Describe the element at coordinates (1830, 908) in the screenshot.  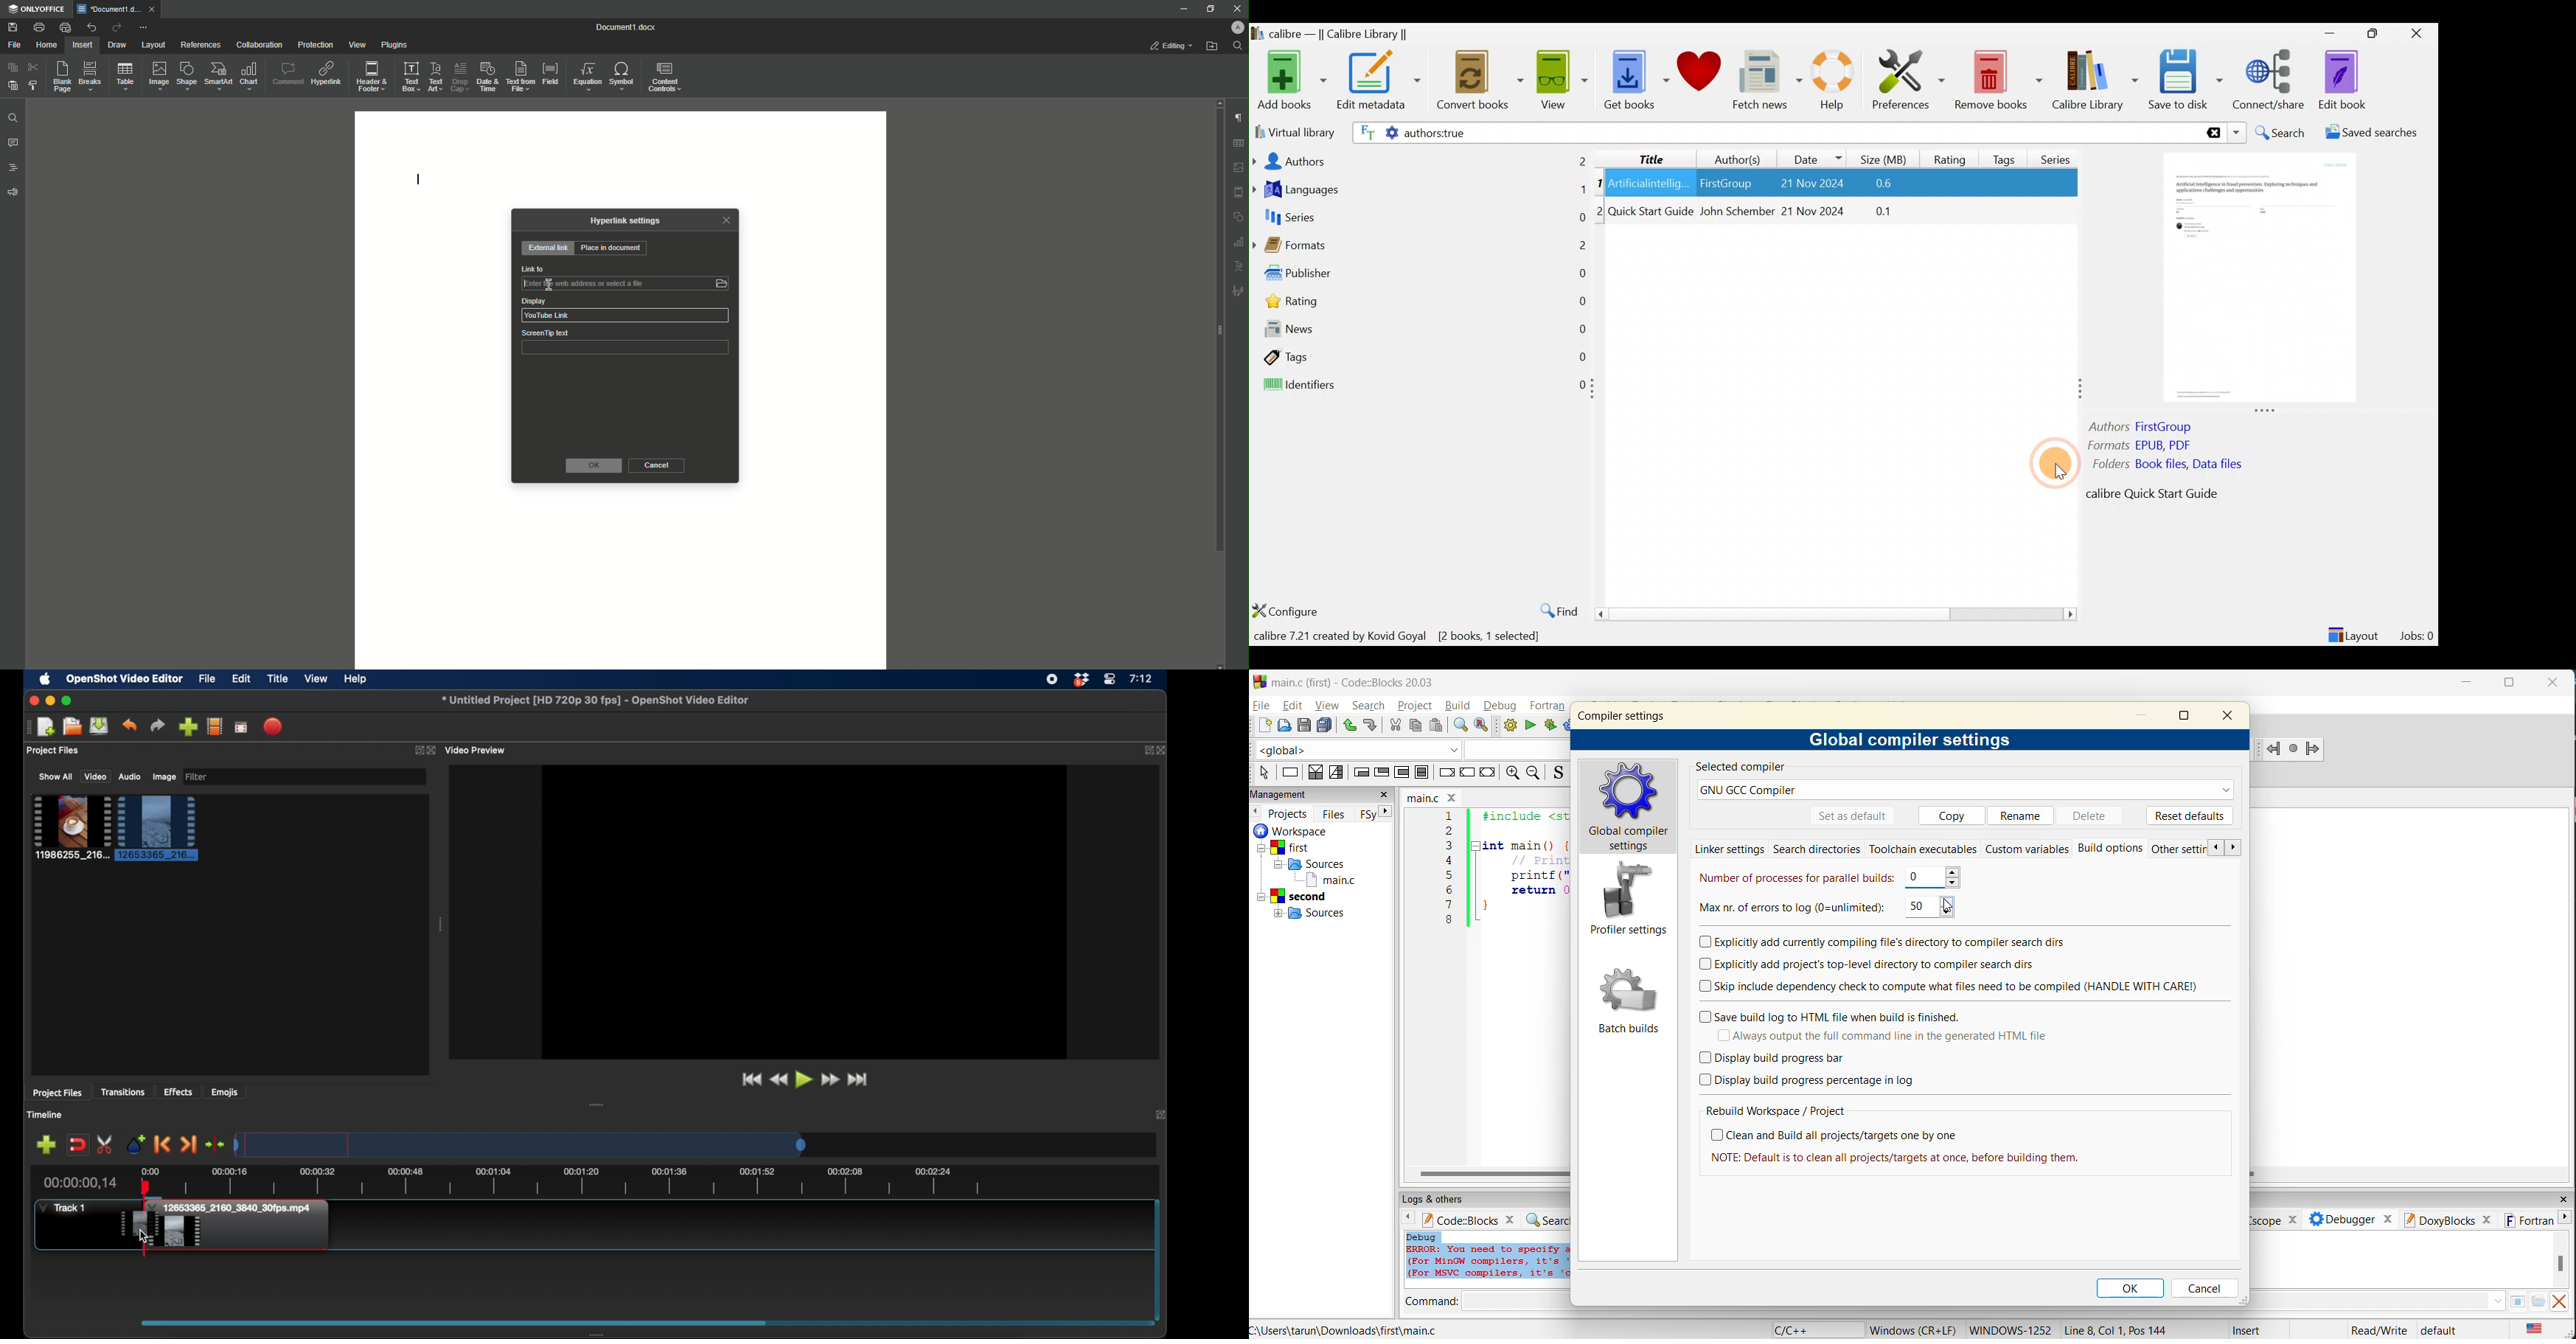
I see `max number of errors to log 50` at that location.